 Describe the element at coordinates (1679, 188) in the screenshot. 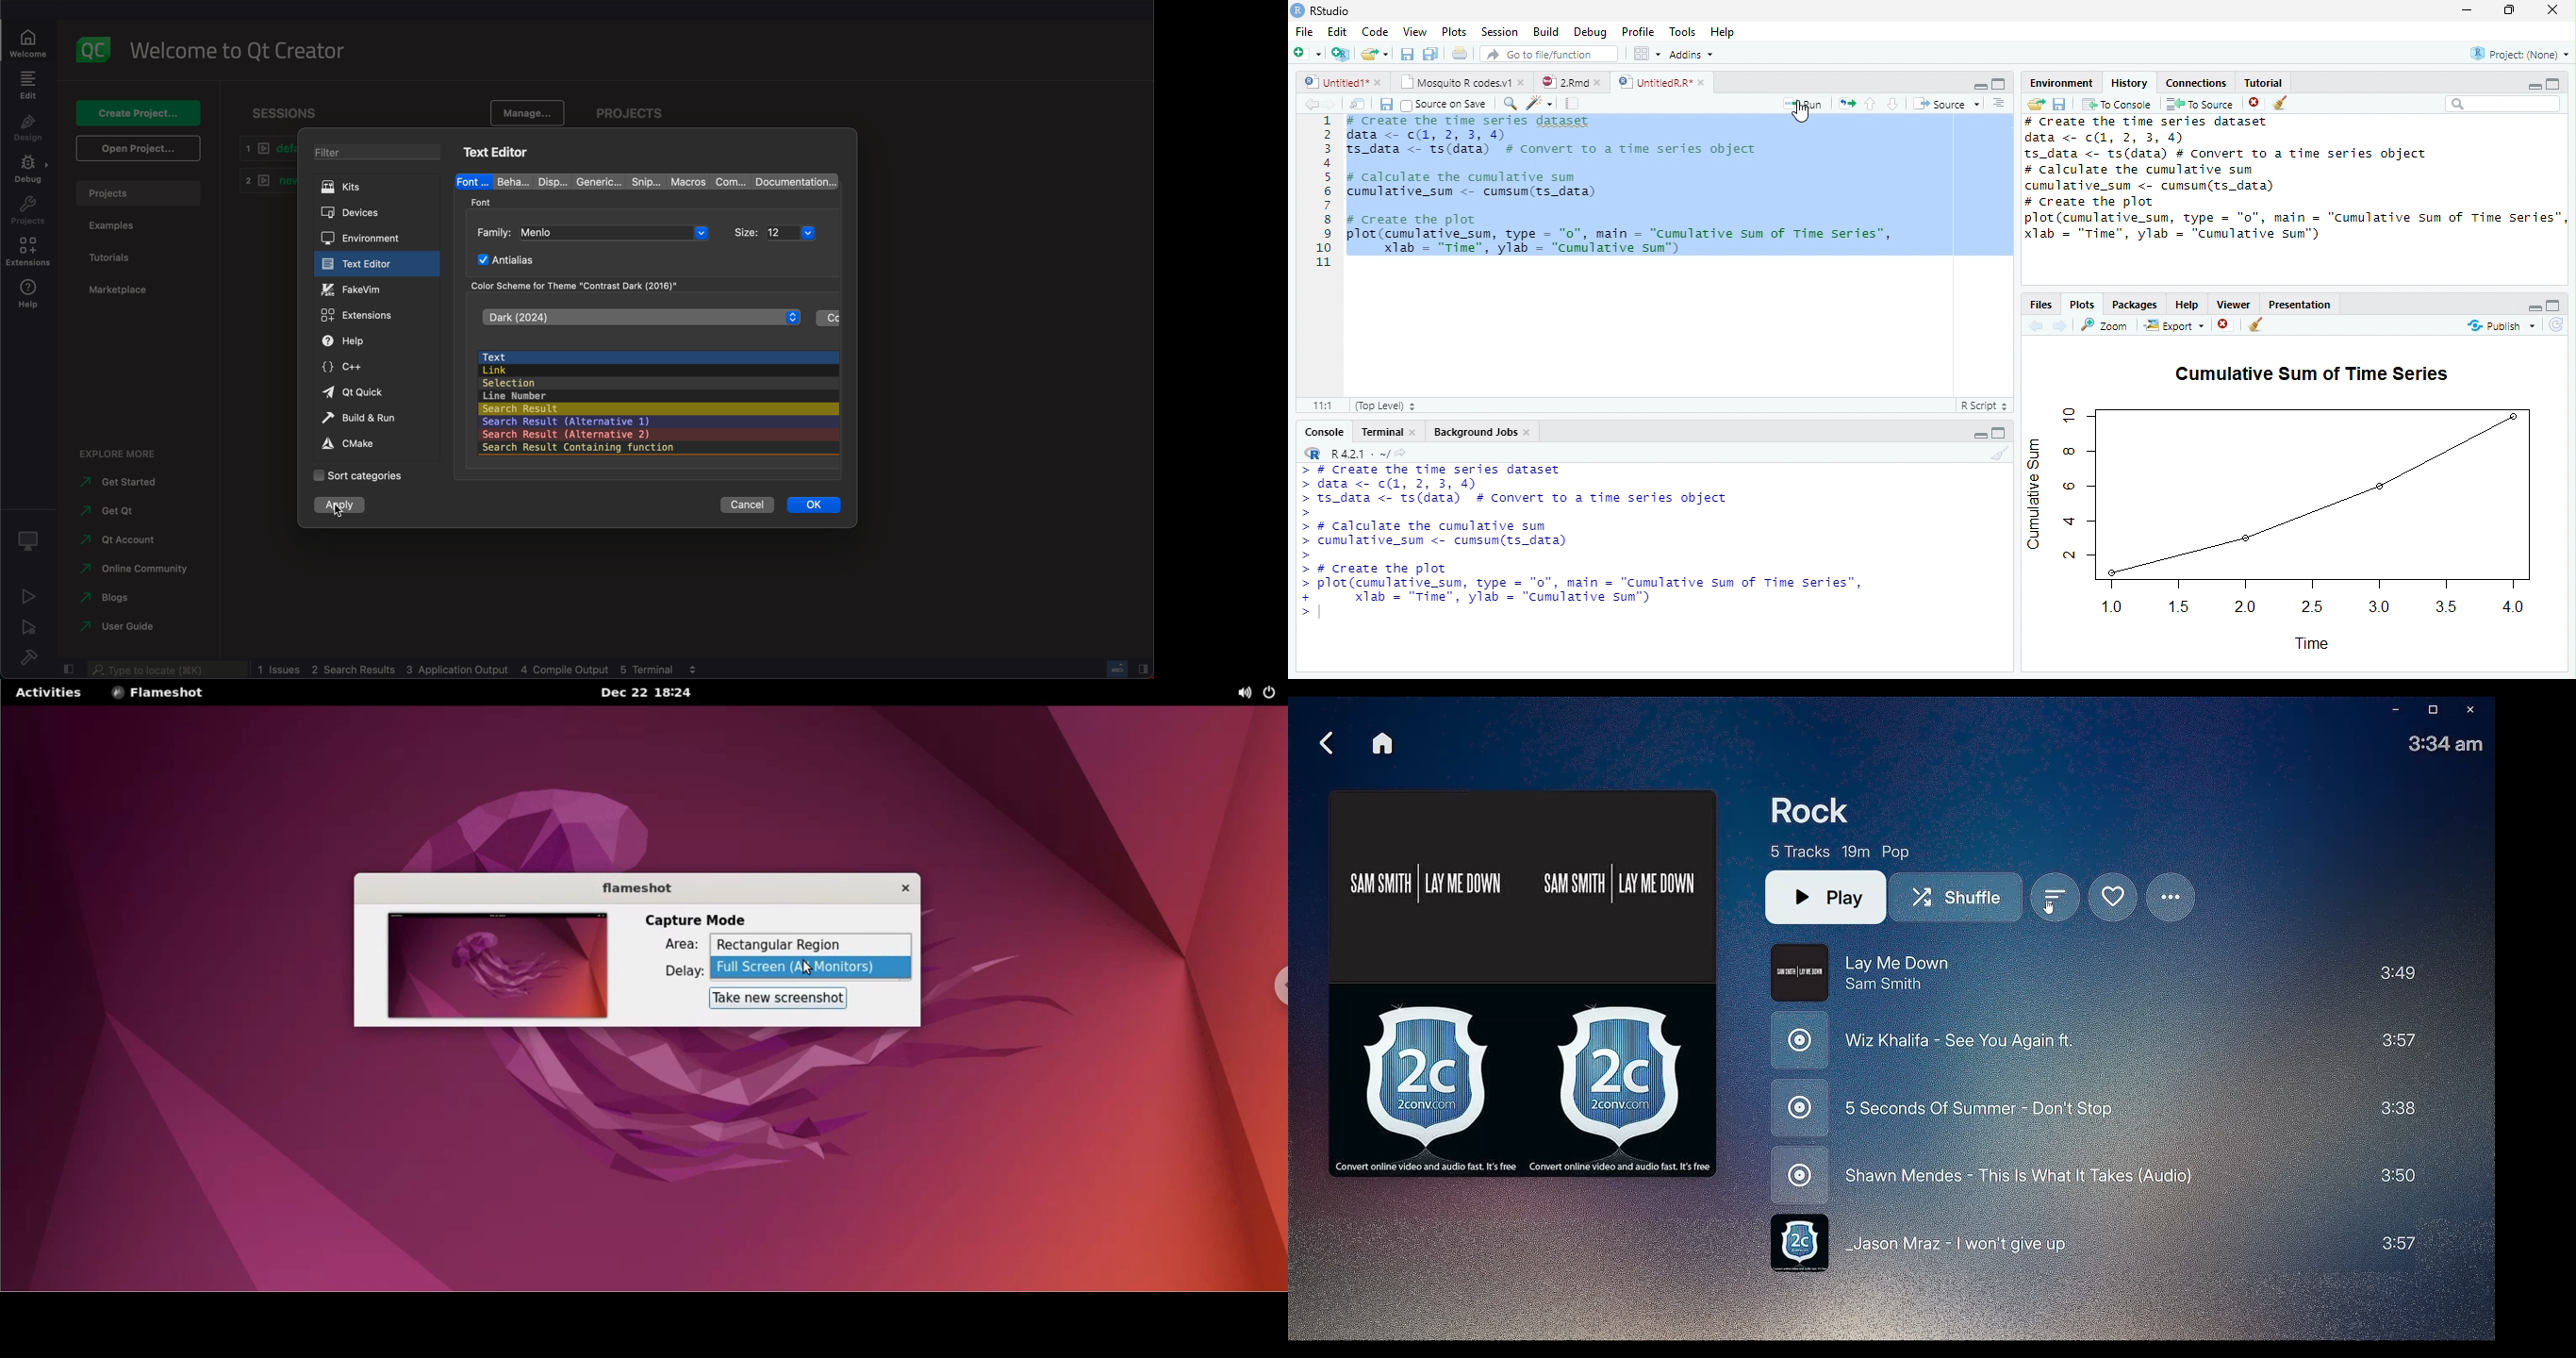

I see `# Create the time series dataset data <- (1, 2, 3, 4)S_data <- ts(data) # convert to a time series objectcalculate the cumulative sumumulative_sum <- cumsum(ts_data)create the plotlot (cumulative_sum, type = "0", main = "Cumulative sum of Time Series”,Xlab = "Time", ylab = "cumulative sun")` at that location.